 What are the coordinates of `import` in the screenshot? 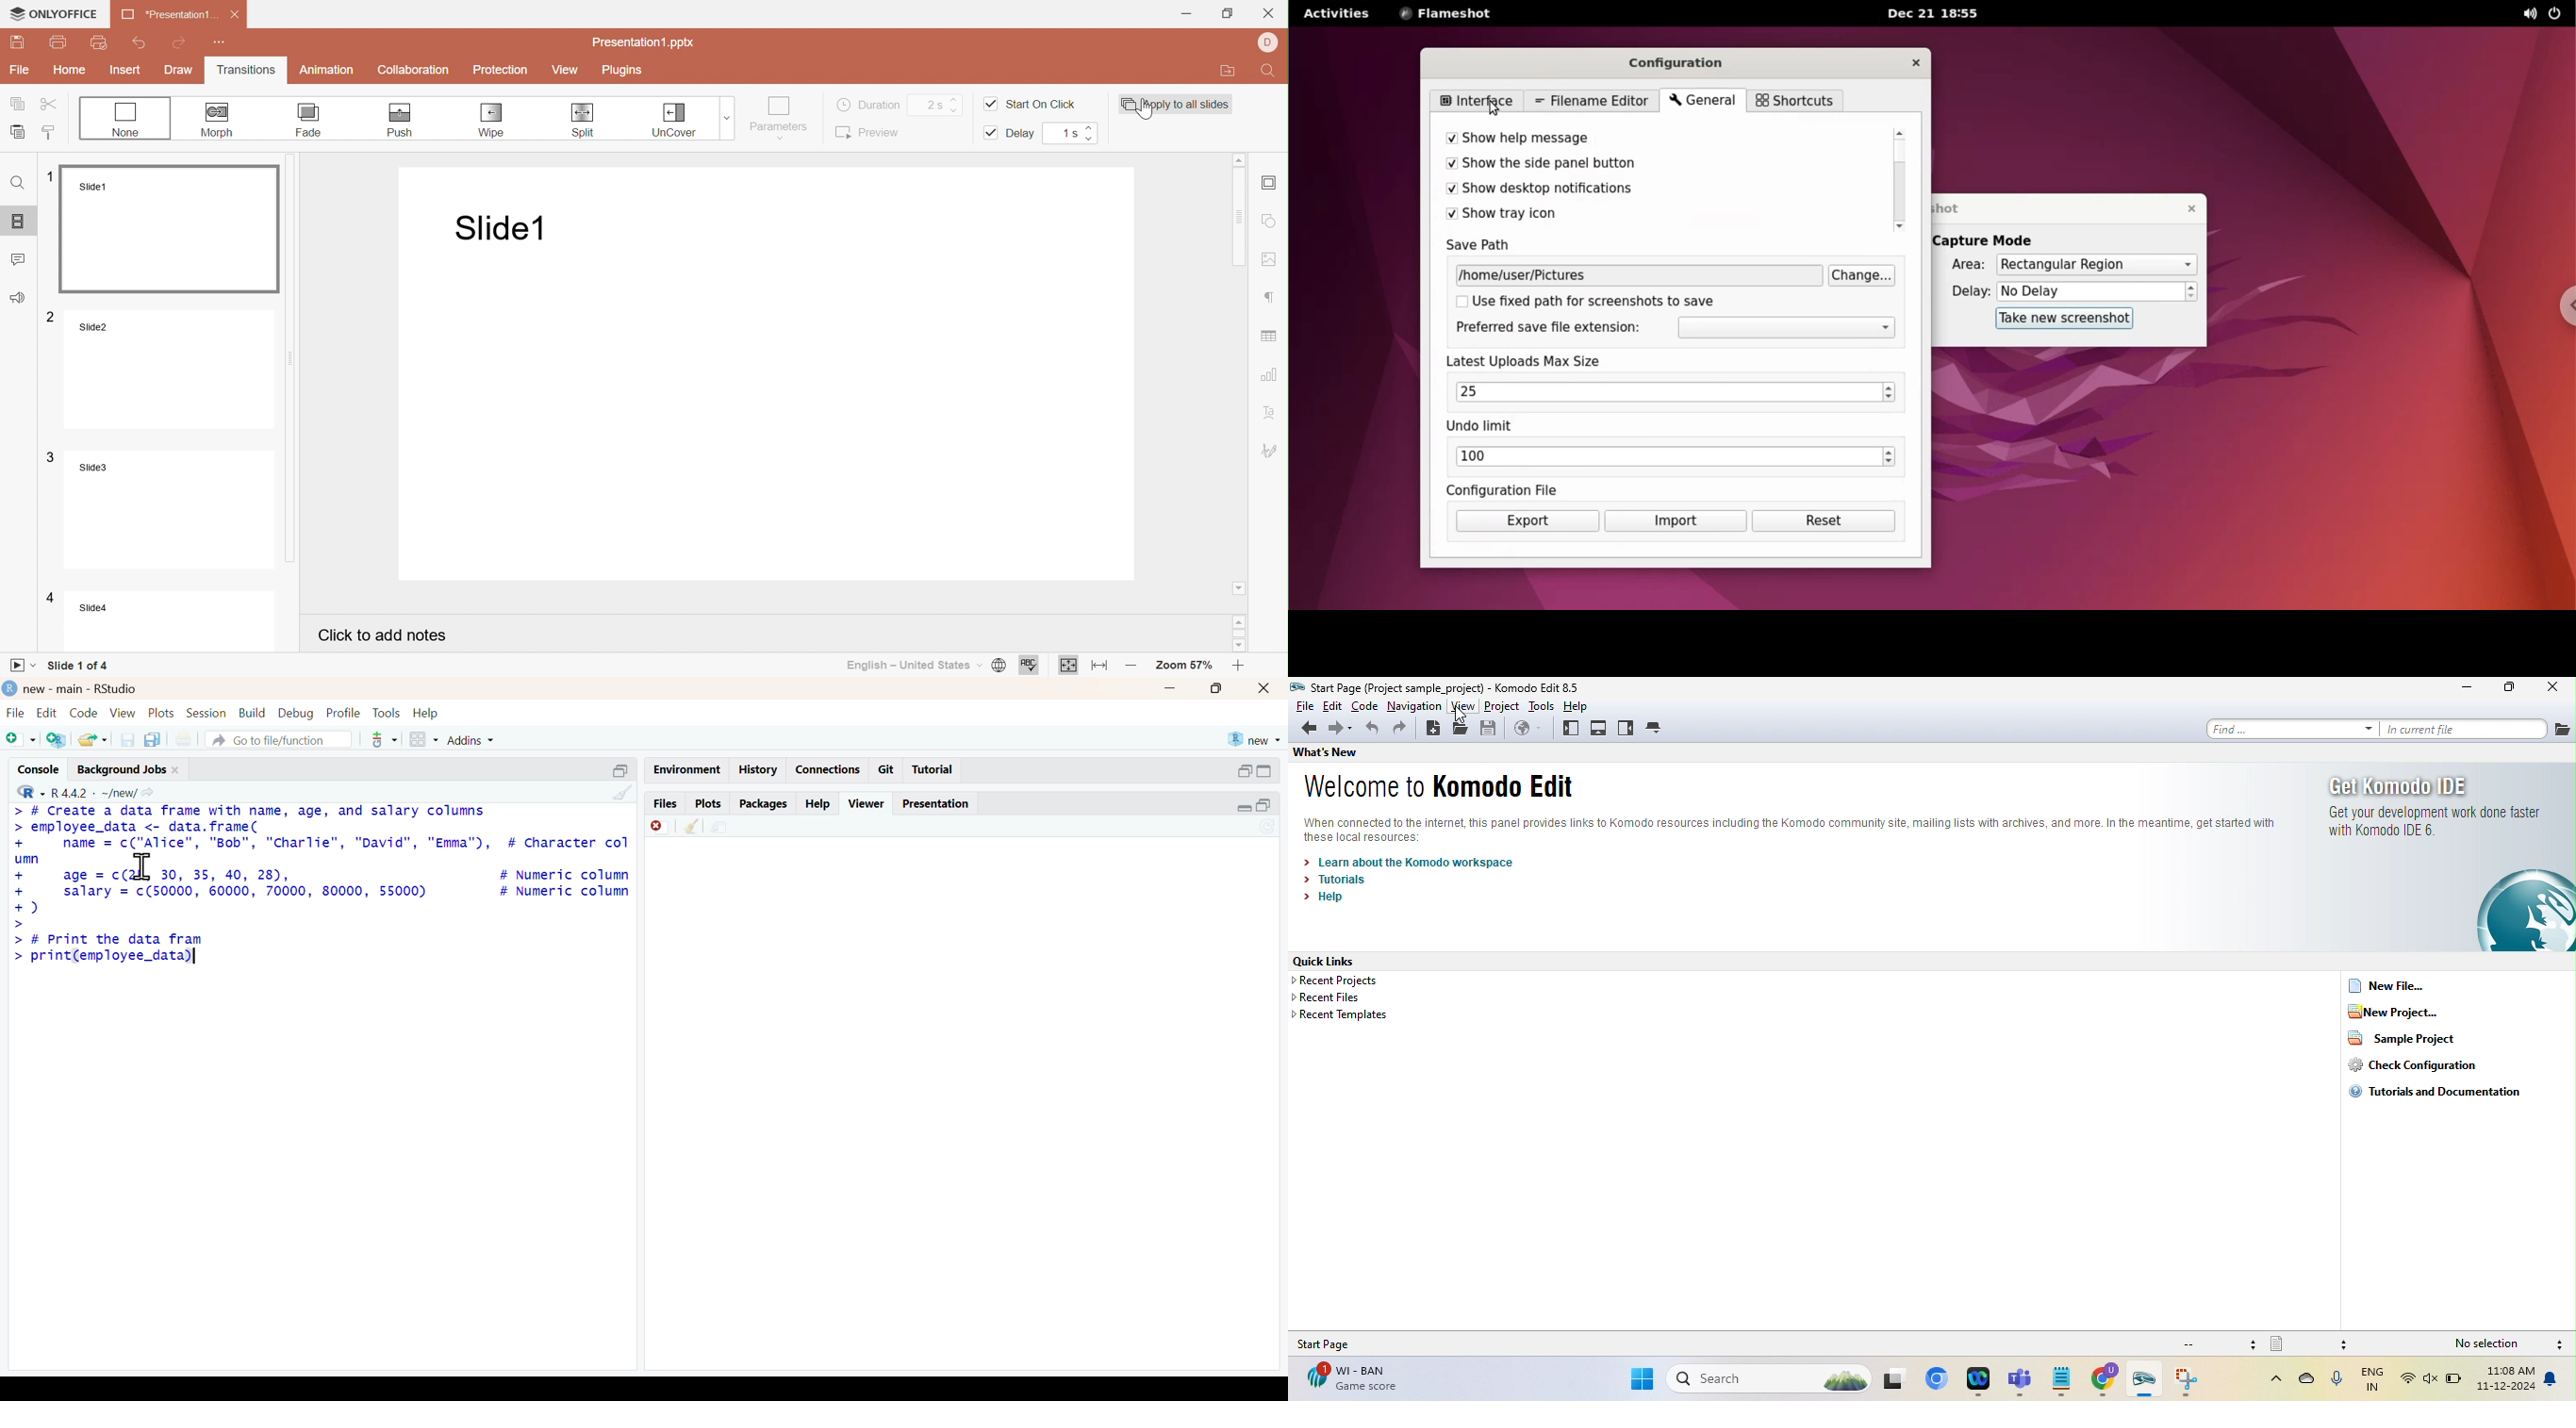 It's located at (1674, 523).